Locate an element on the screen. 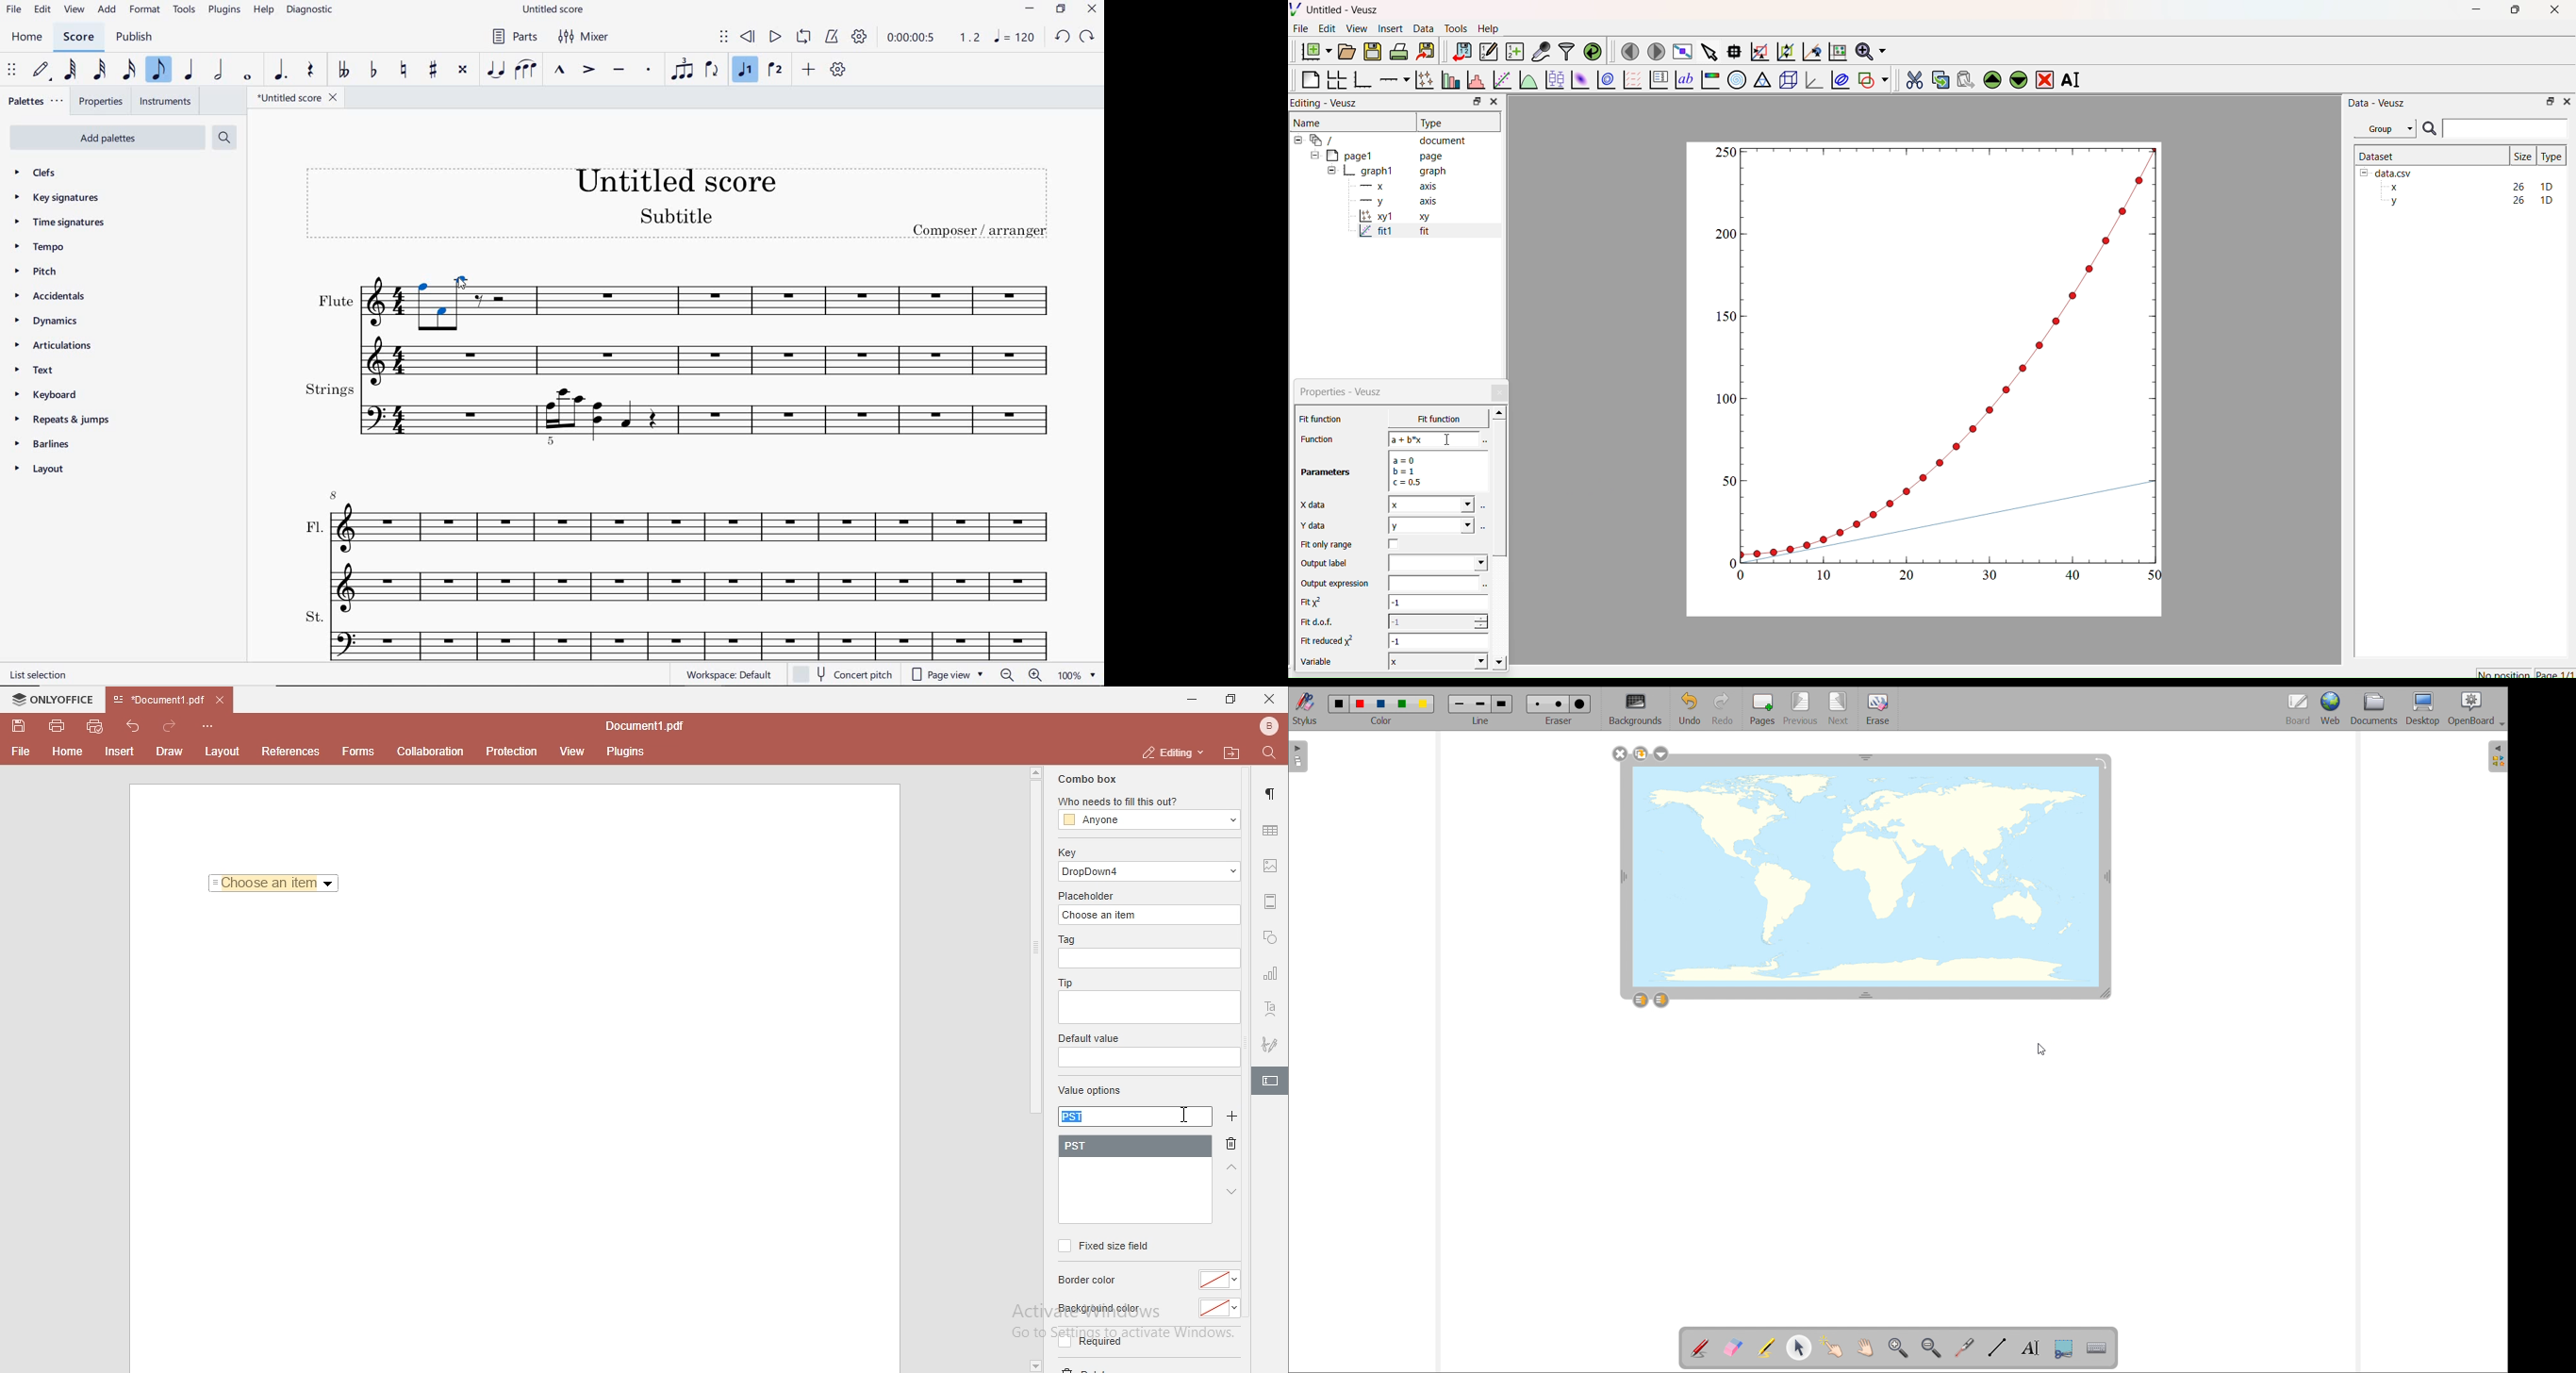 This screenshot has width=2576, height=1400. find is located at coordinates (1273, 752).